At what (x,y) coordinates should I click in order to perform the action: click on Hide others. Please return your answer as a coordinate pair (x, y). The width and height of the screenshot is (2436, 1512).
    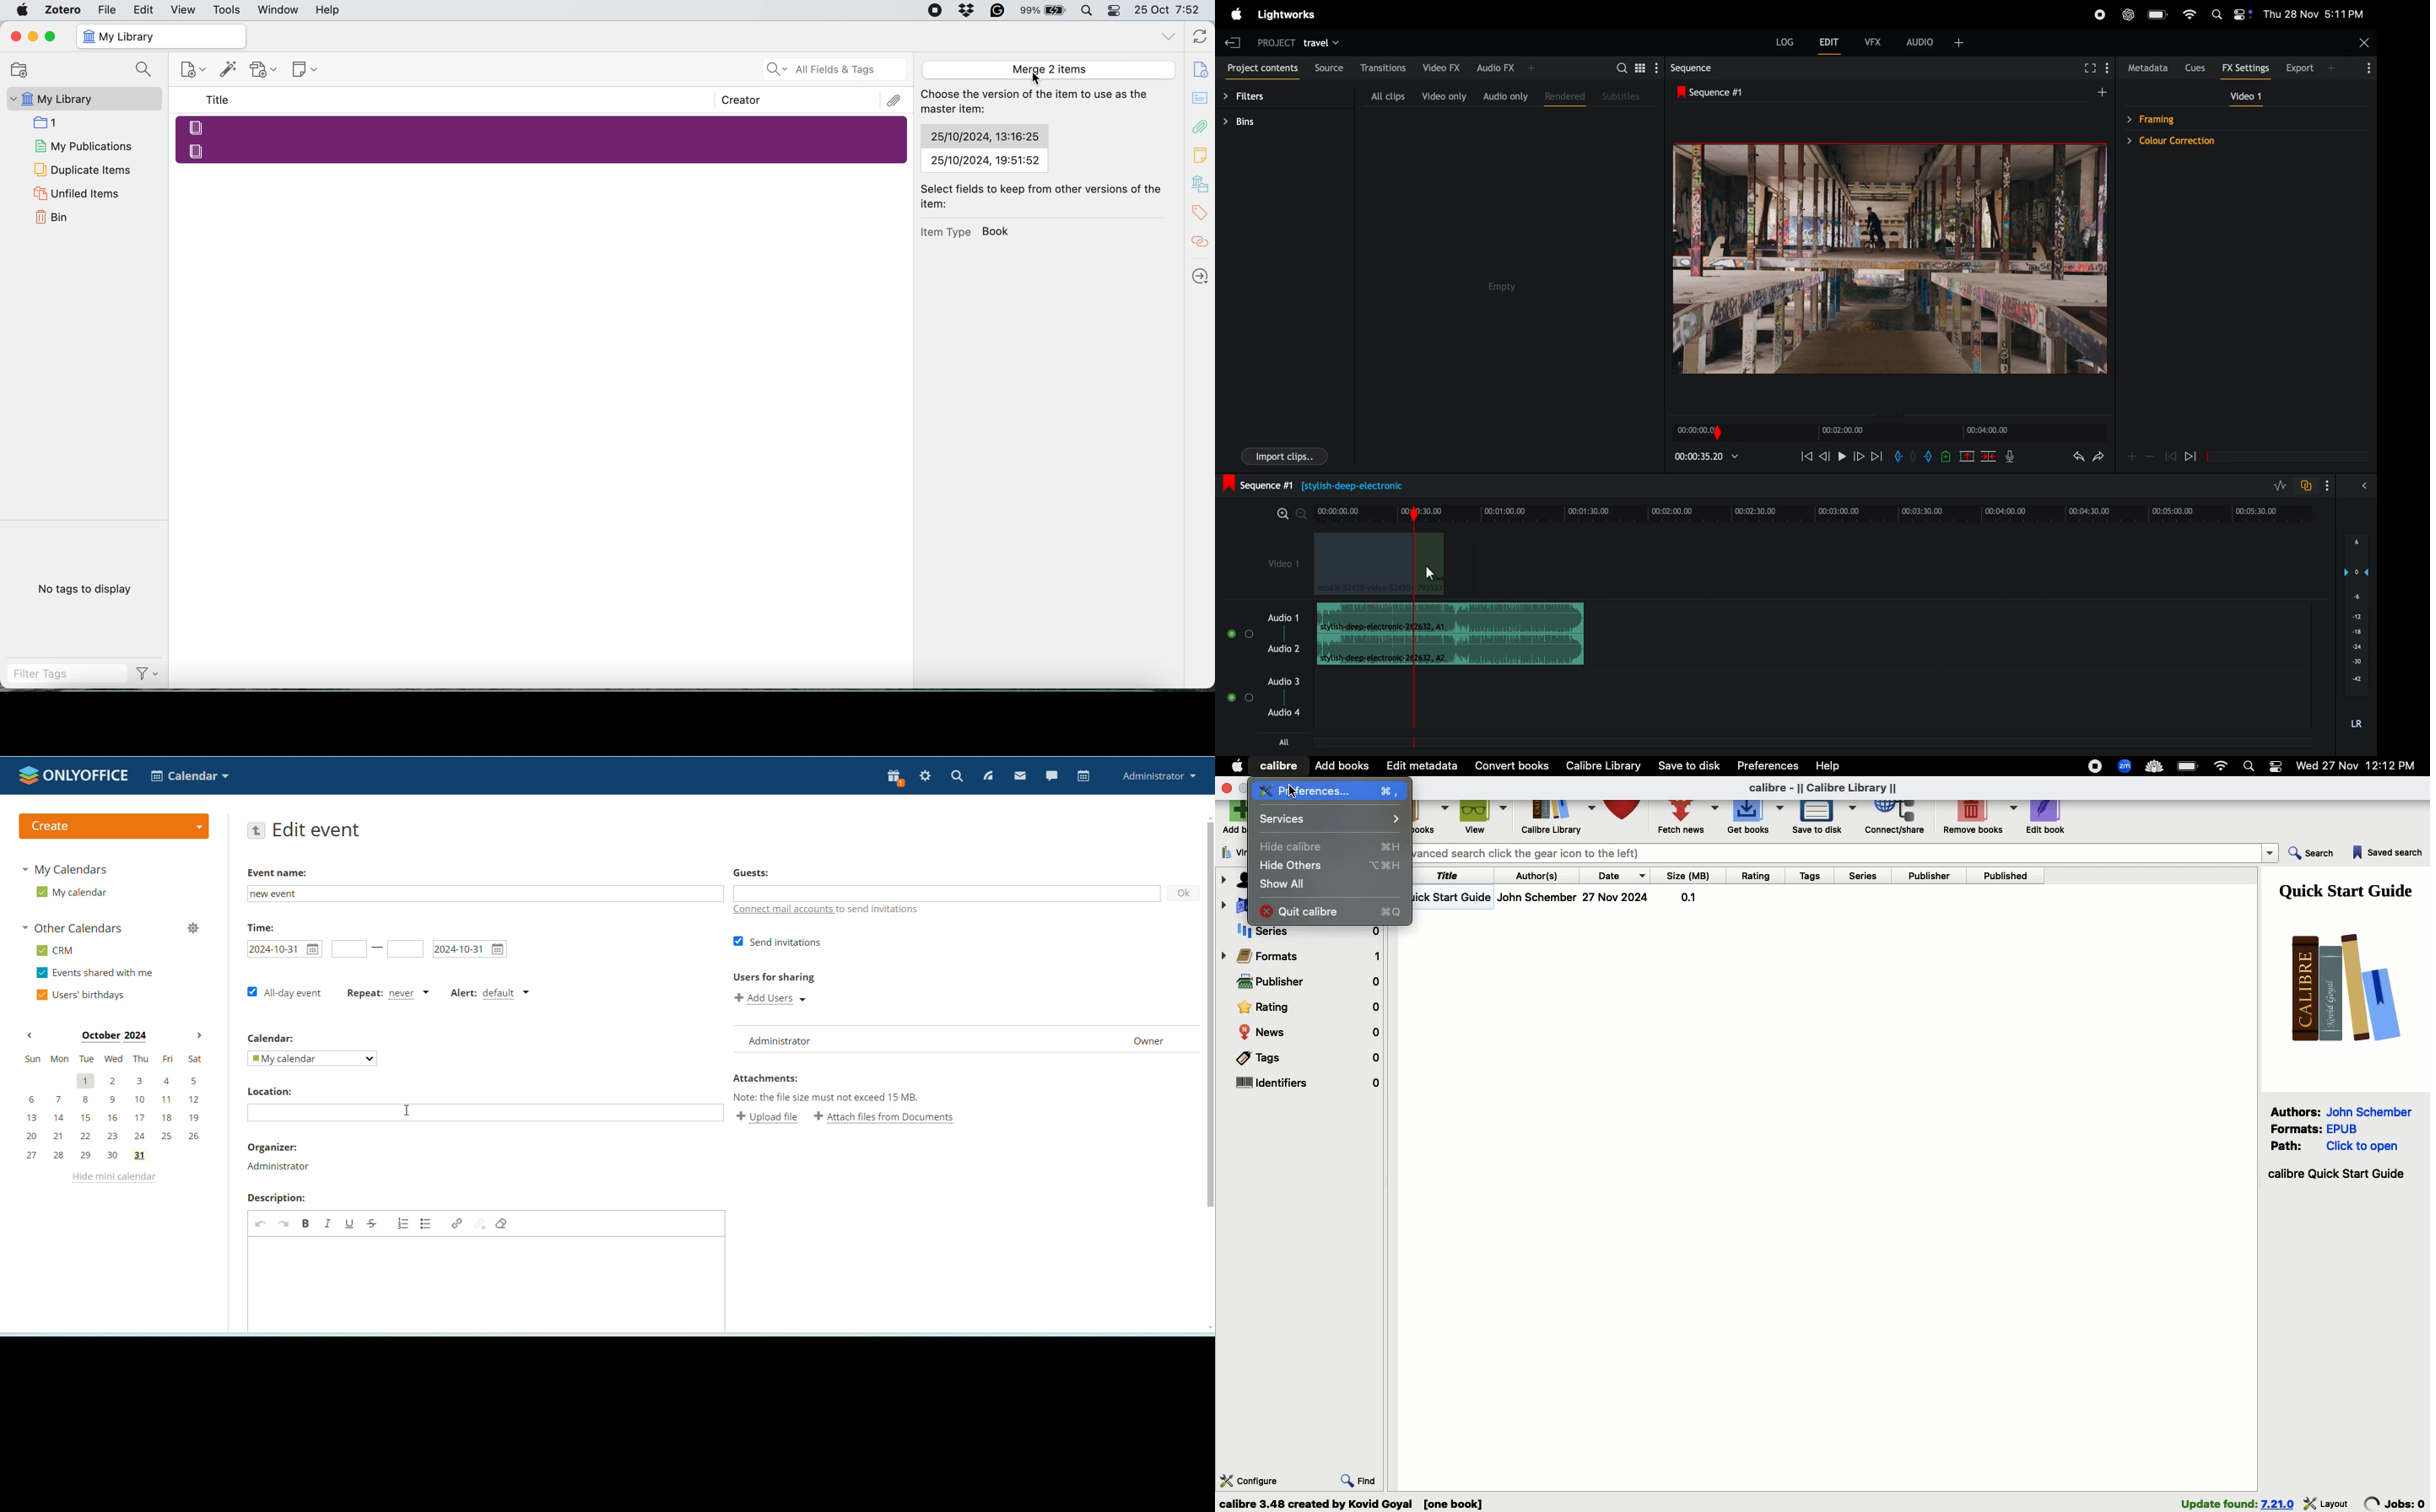
    Looking at the image, I should click on (1331, 864).